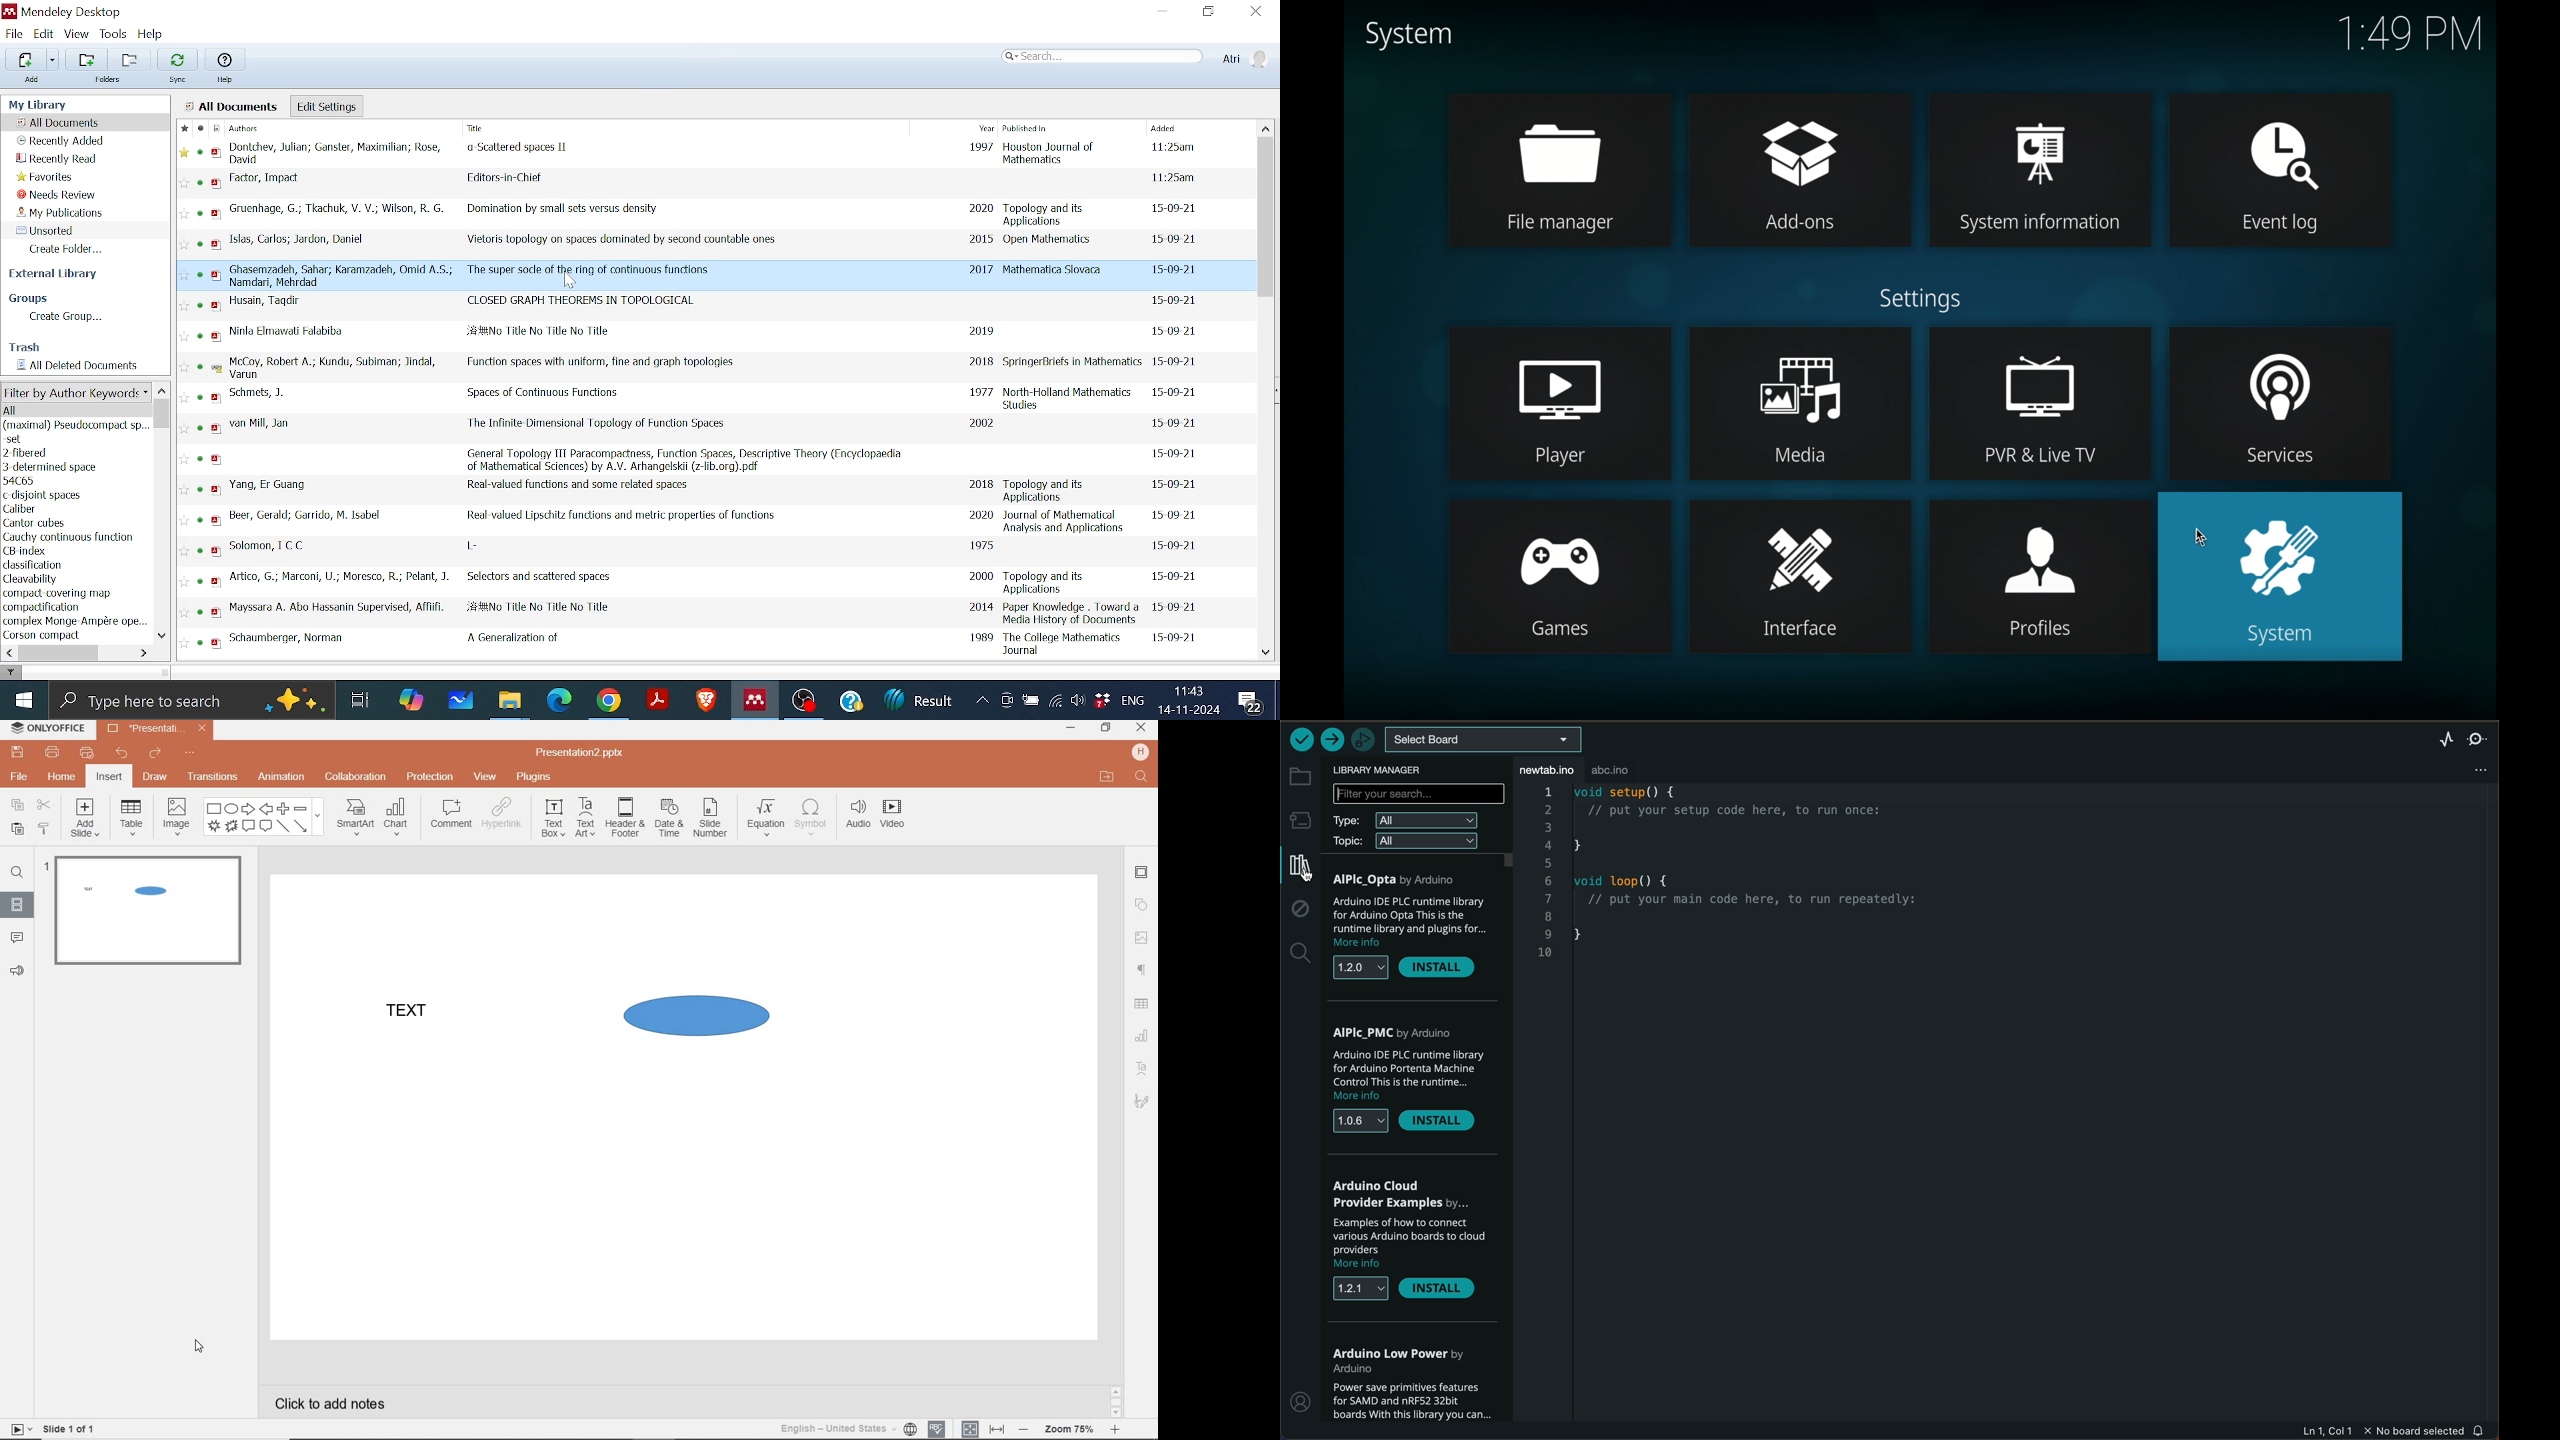  Describe the element at coordinates (708, 335) in the screenshot. I see `Ninla Elmawali Falabiba Document` at that location.